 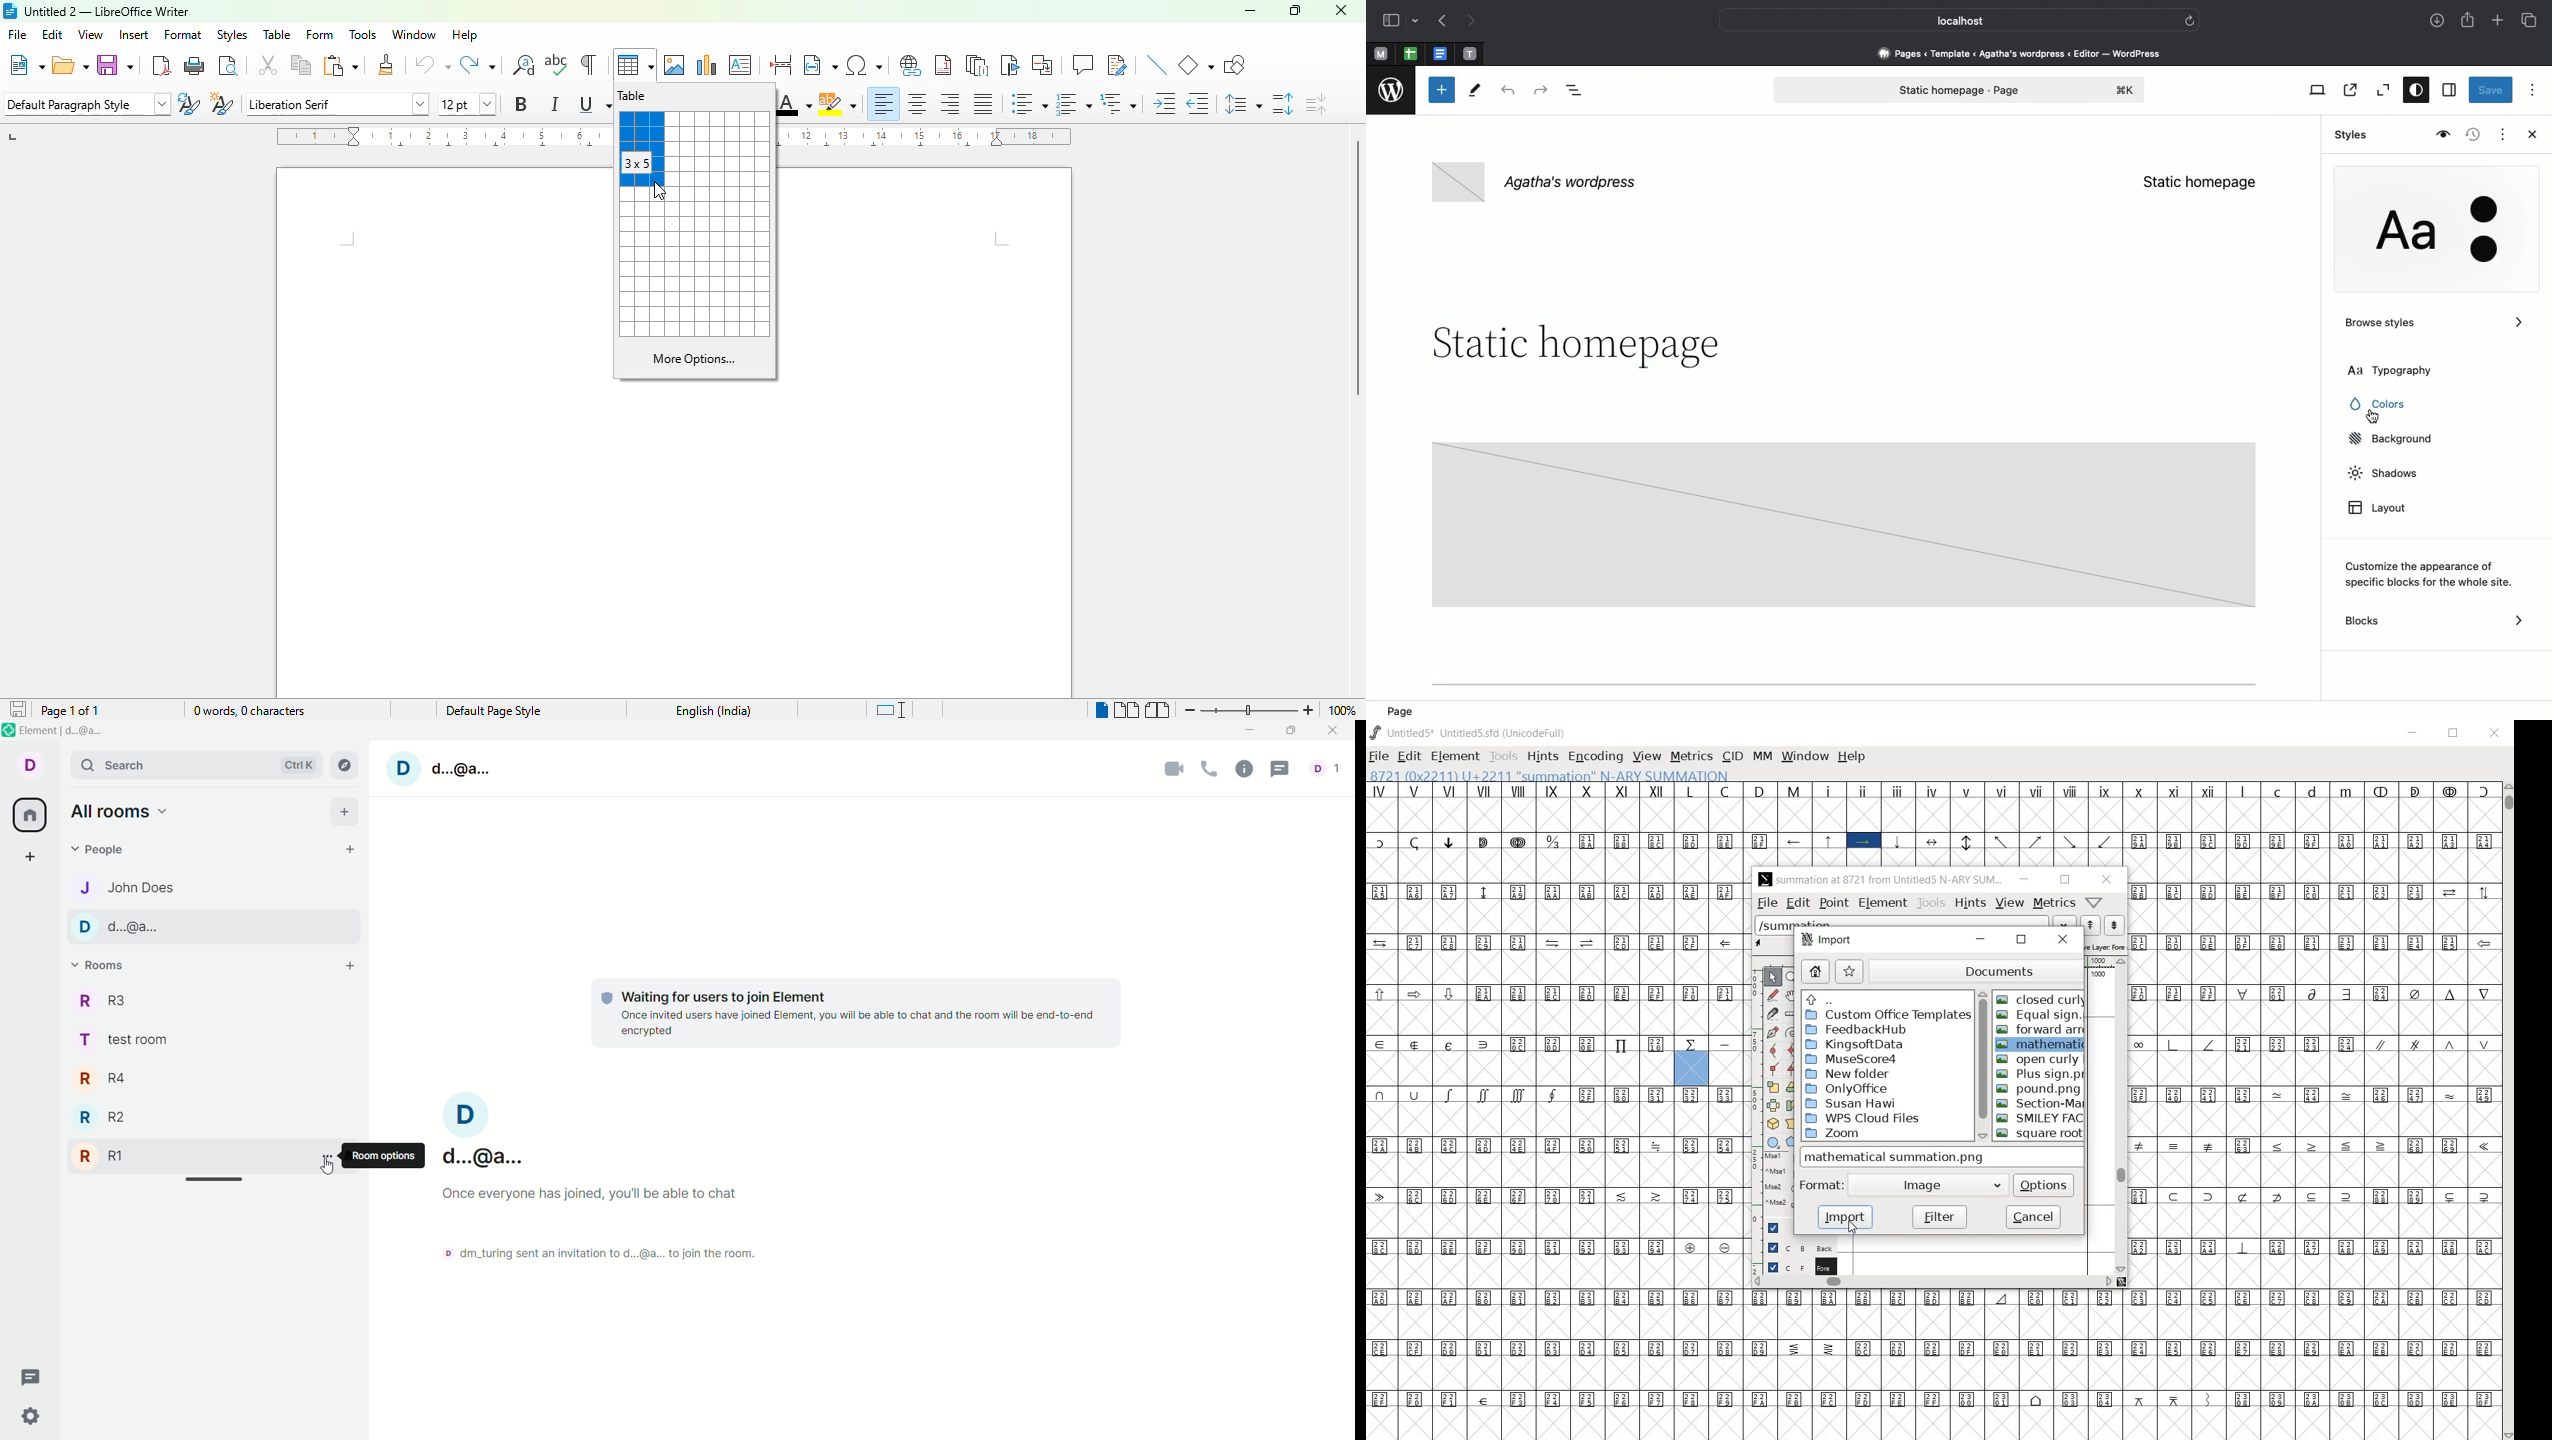 I want to click on table, so click(x=634, y=64).